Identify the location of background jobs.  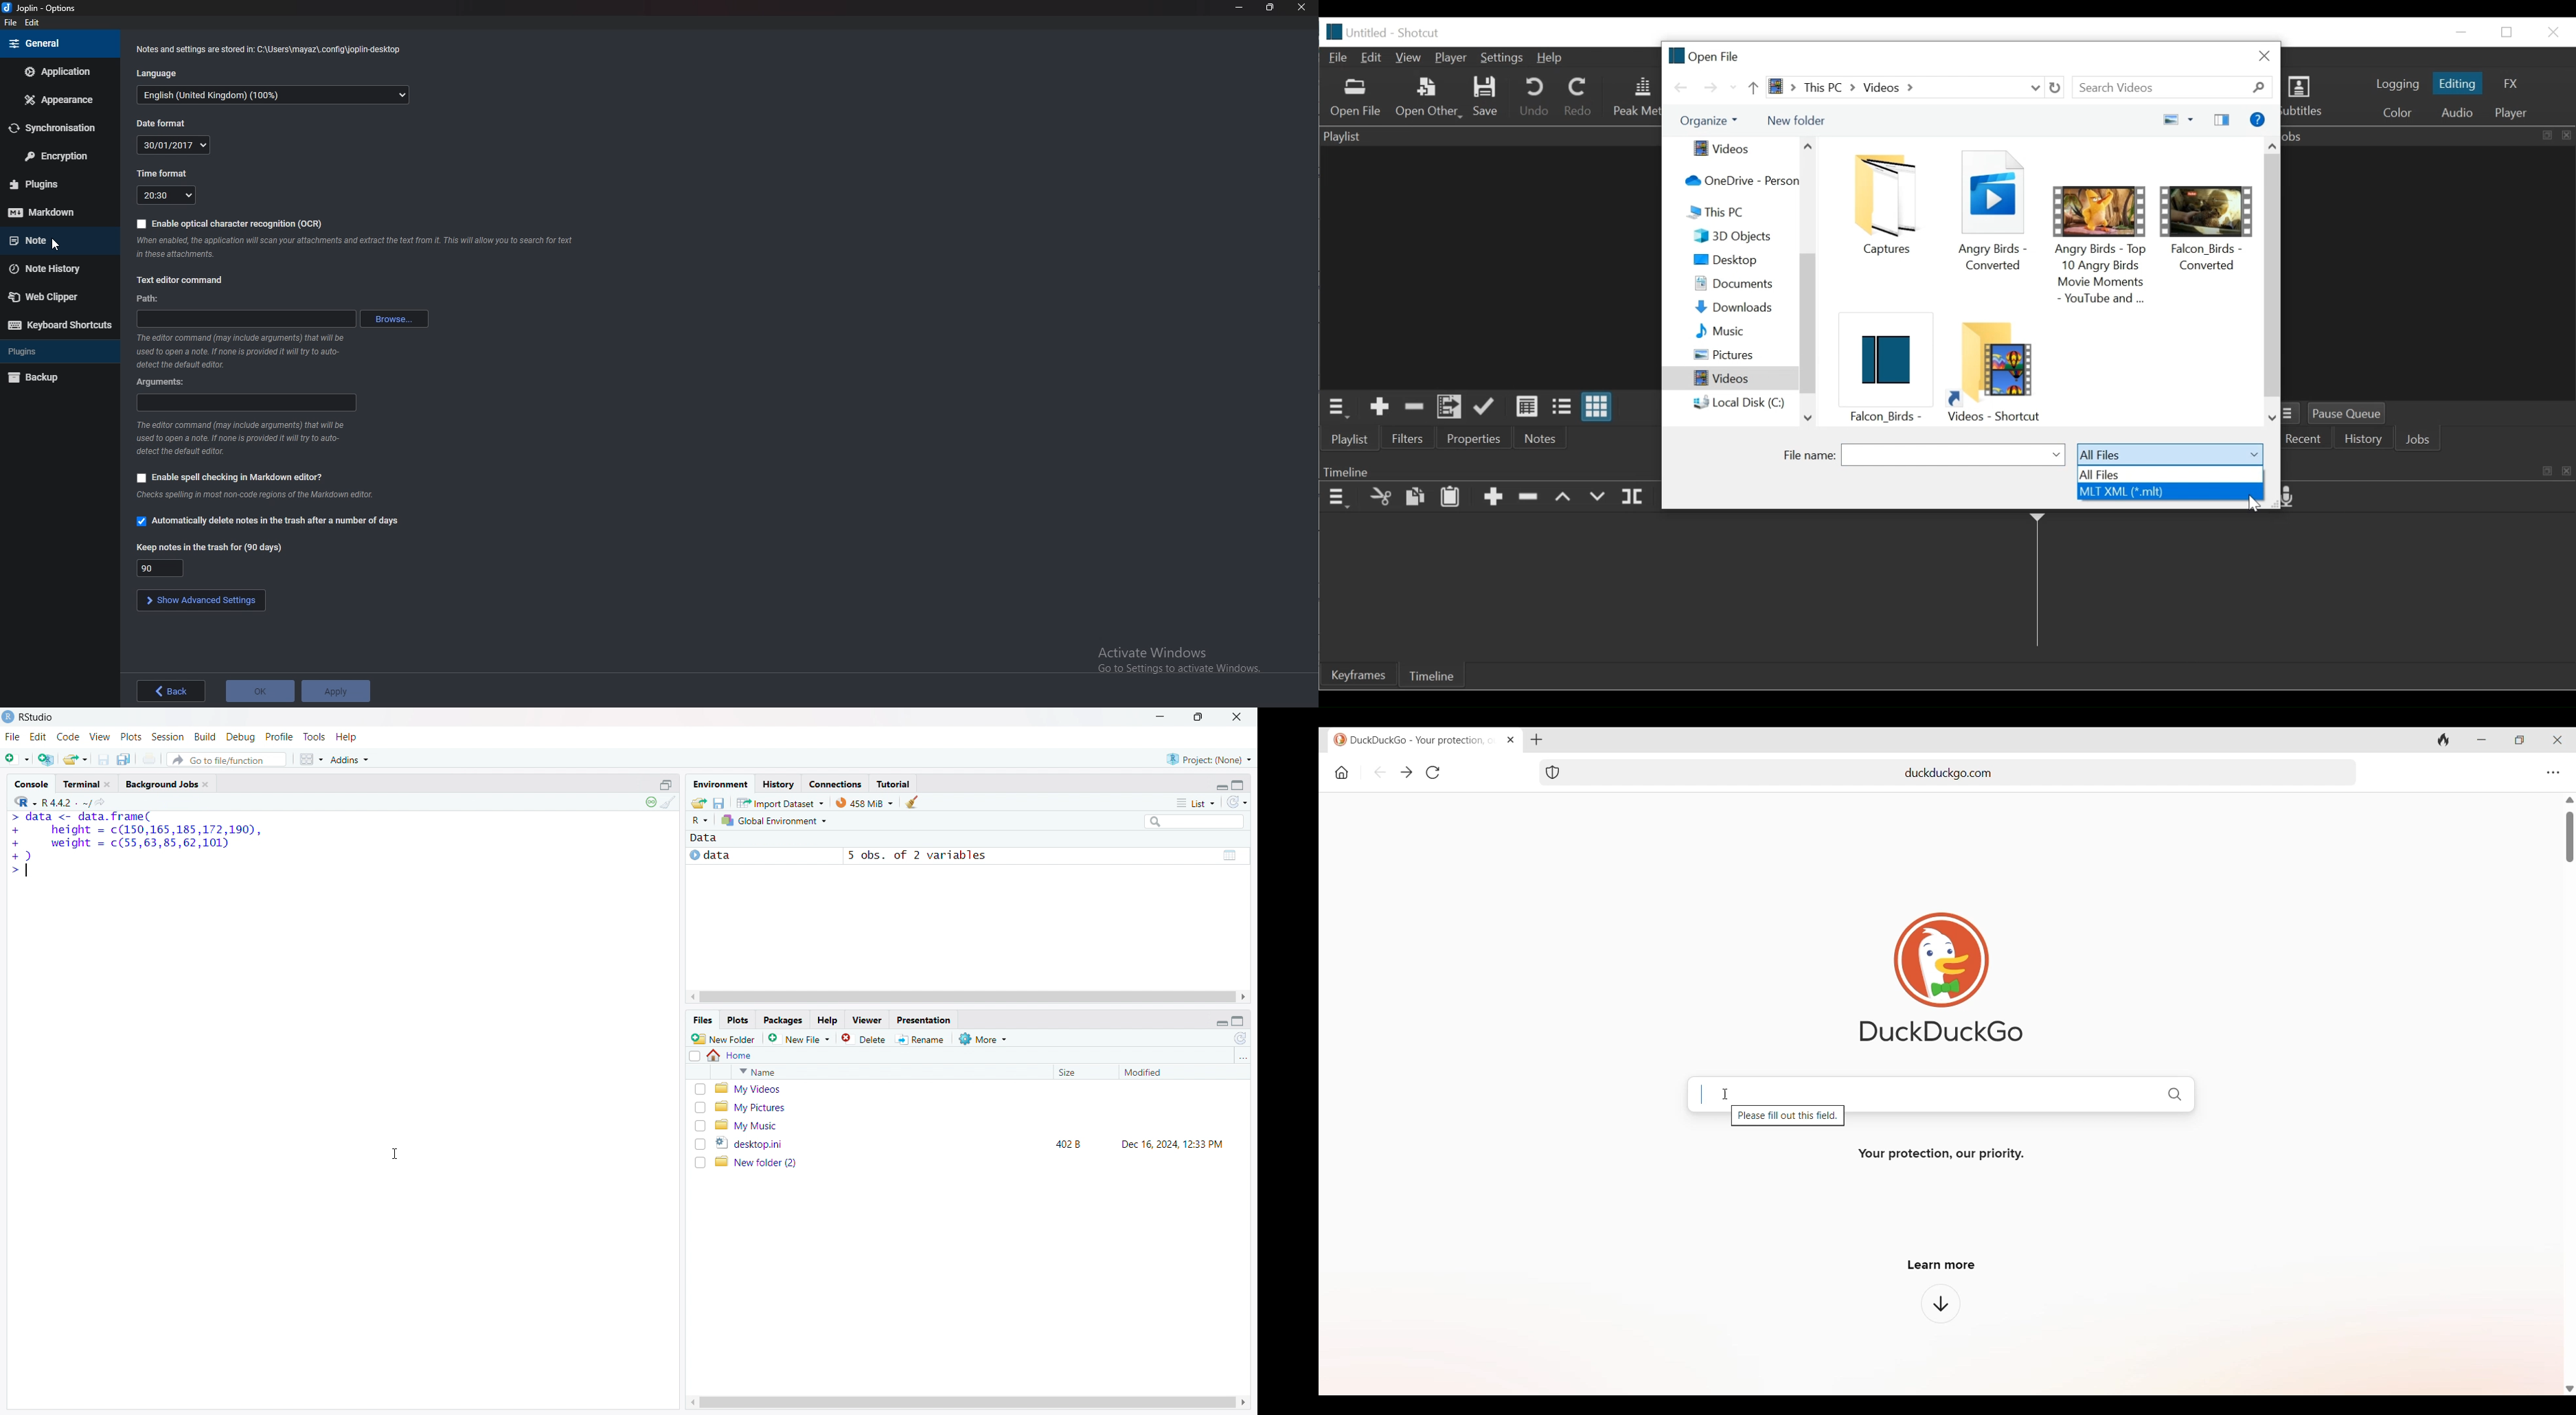
(160, 783).